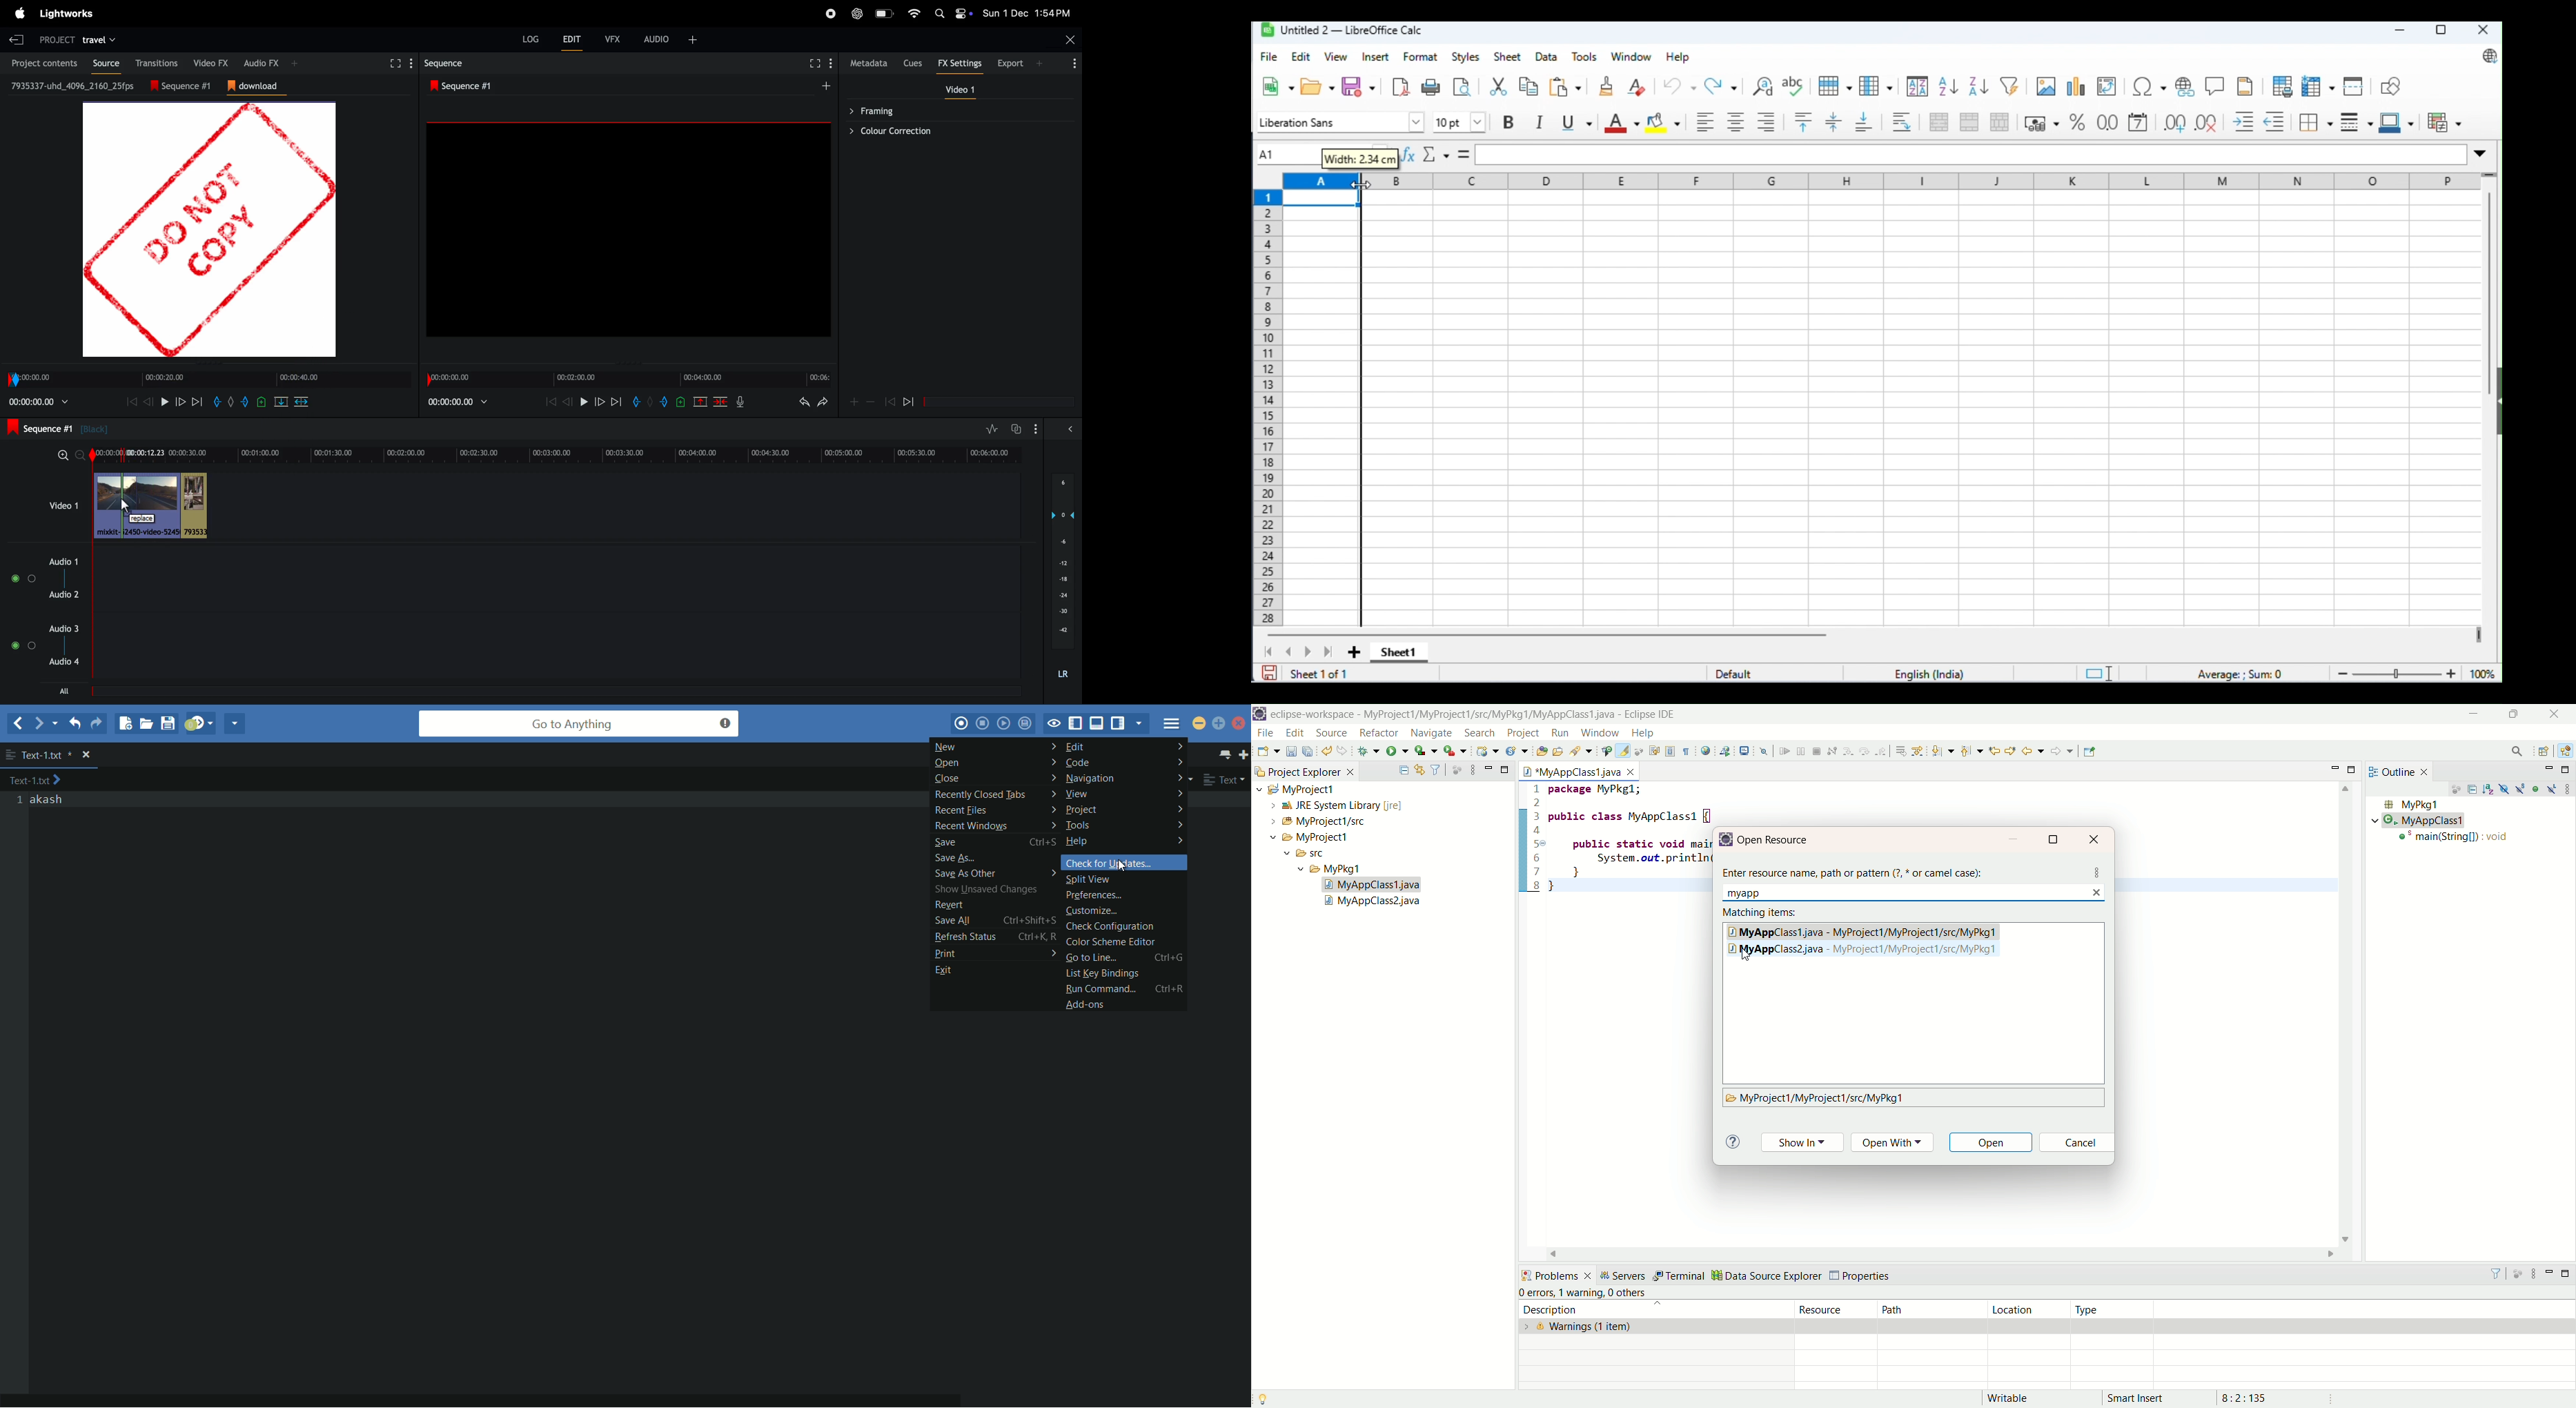 The height and width of the screenshot is (1428, 2576). What do you see at coordinates (954, 131) in the screenshot?
I see `colour correction` at bounding box center [954, 131].